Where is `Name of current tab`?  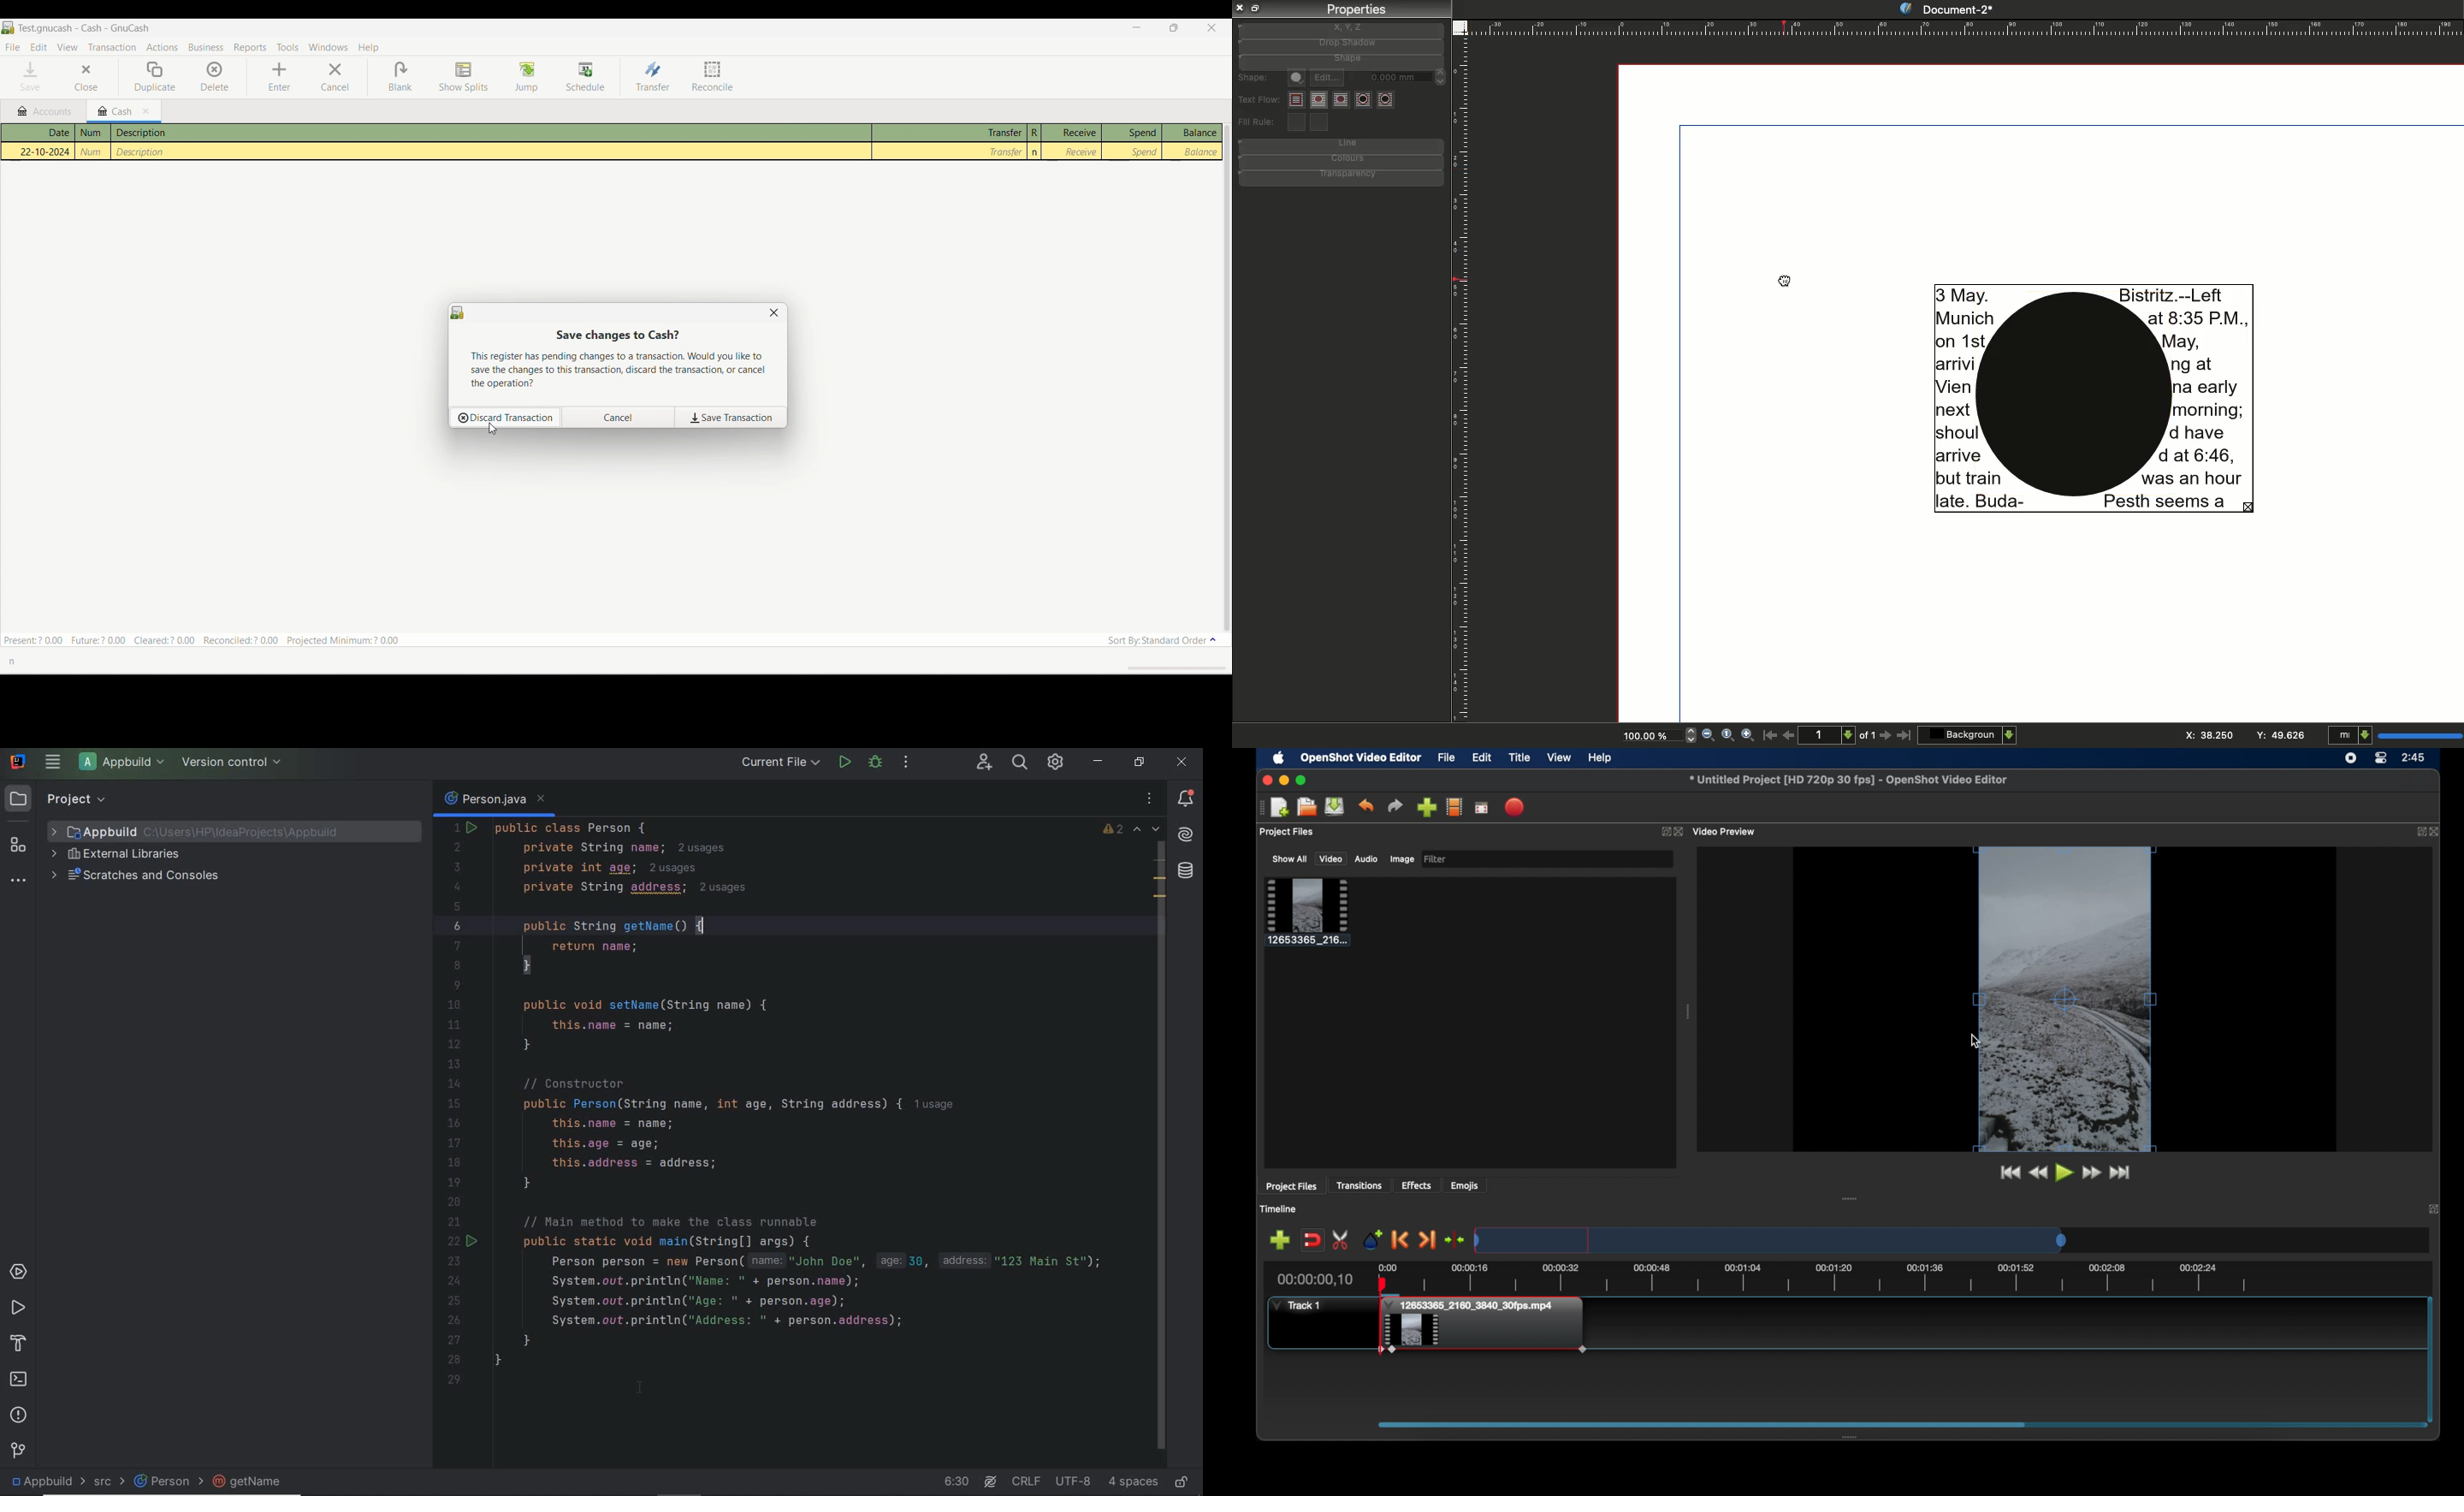
Name of current tab is located at coordinates (85, 28).